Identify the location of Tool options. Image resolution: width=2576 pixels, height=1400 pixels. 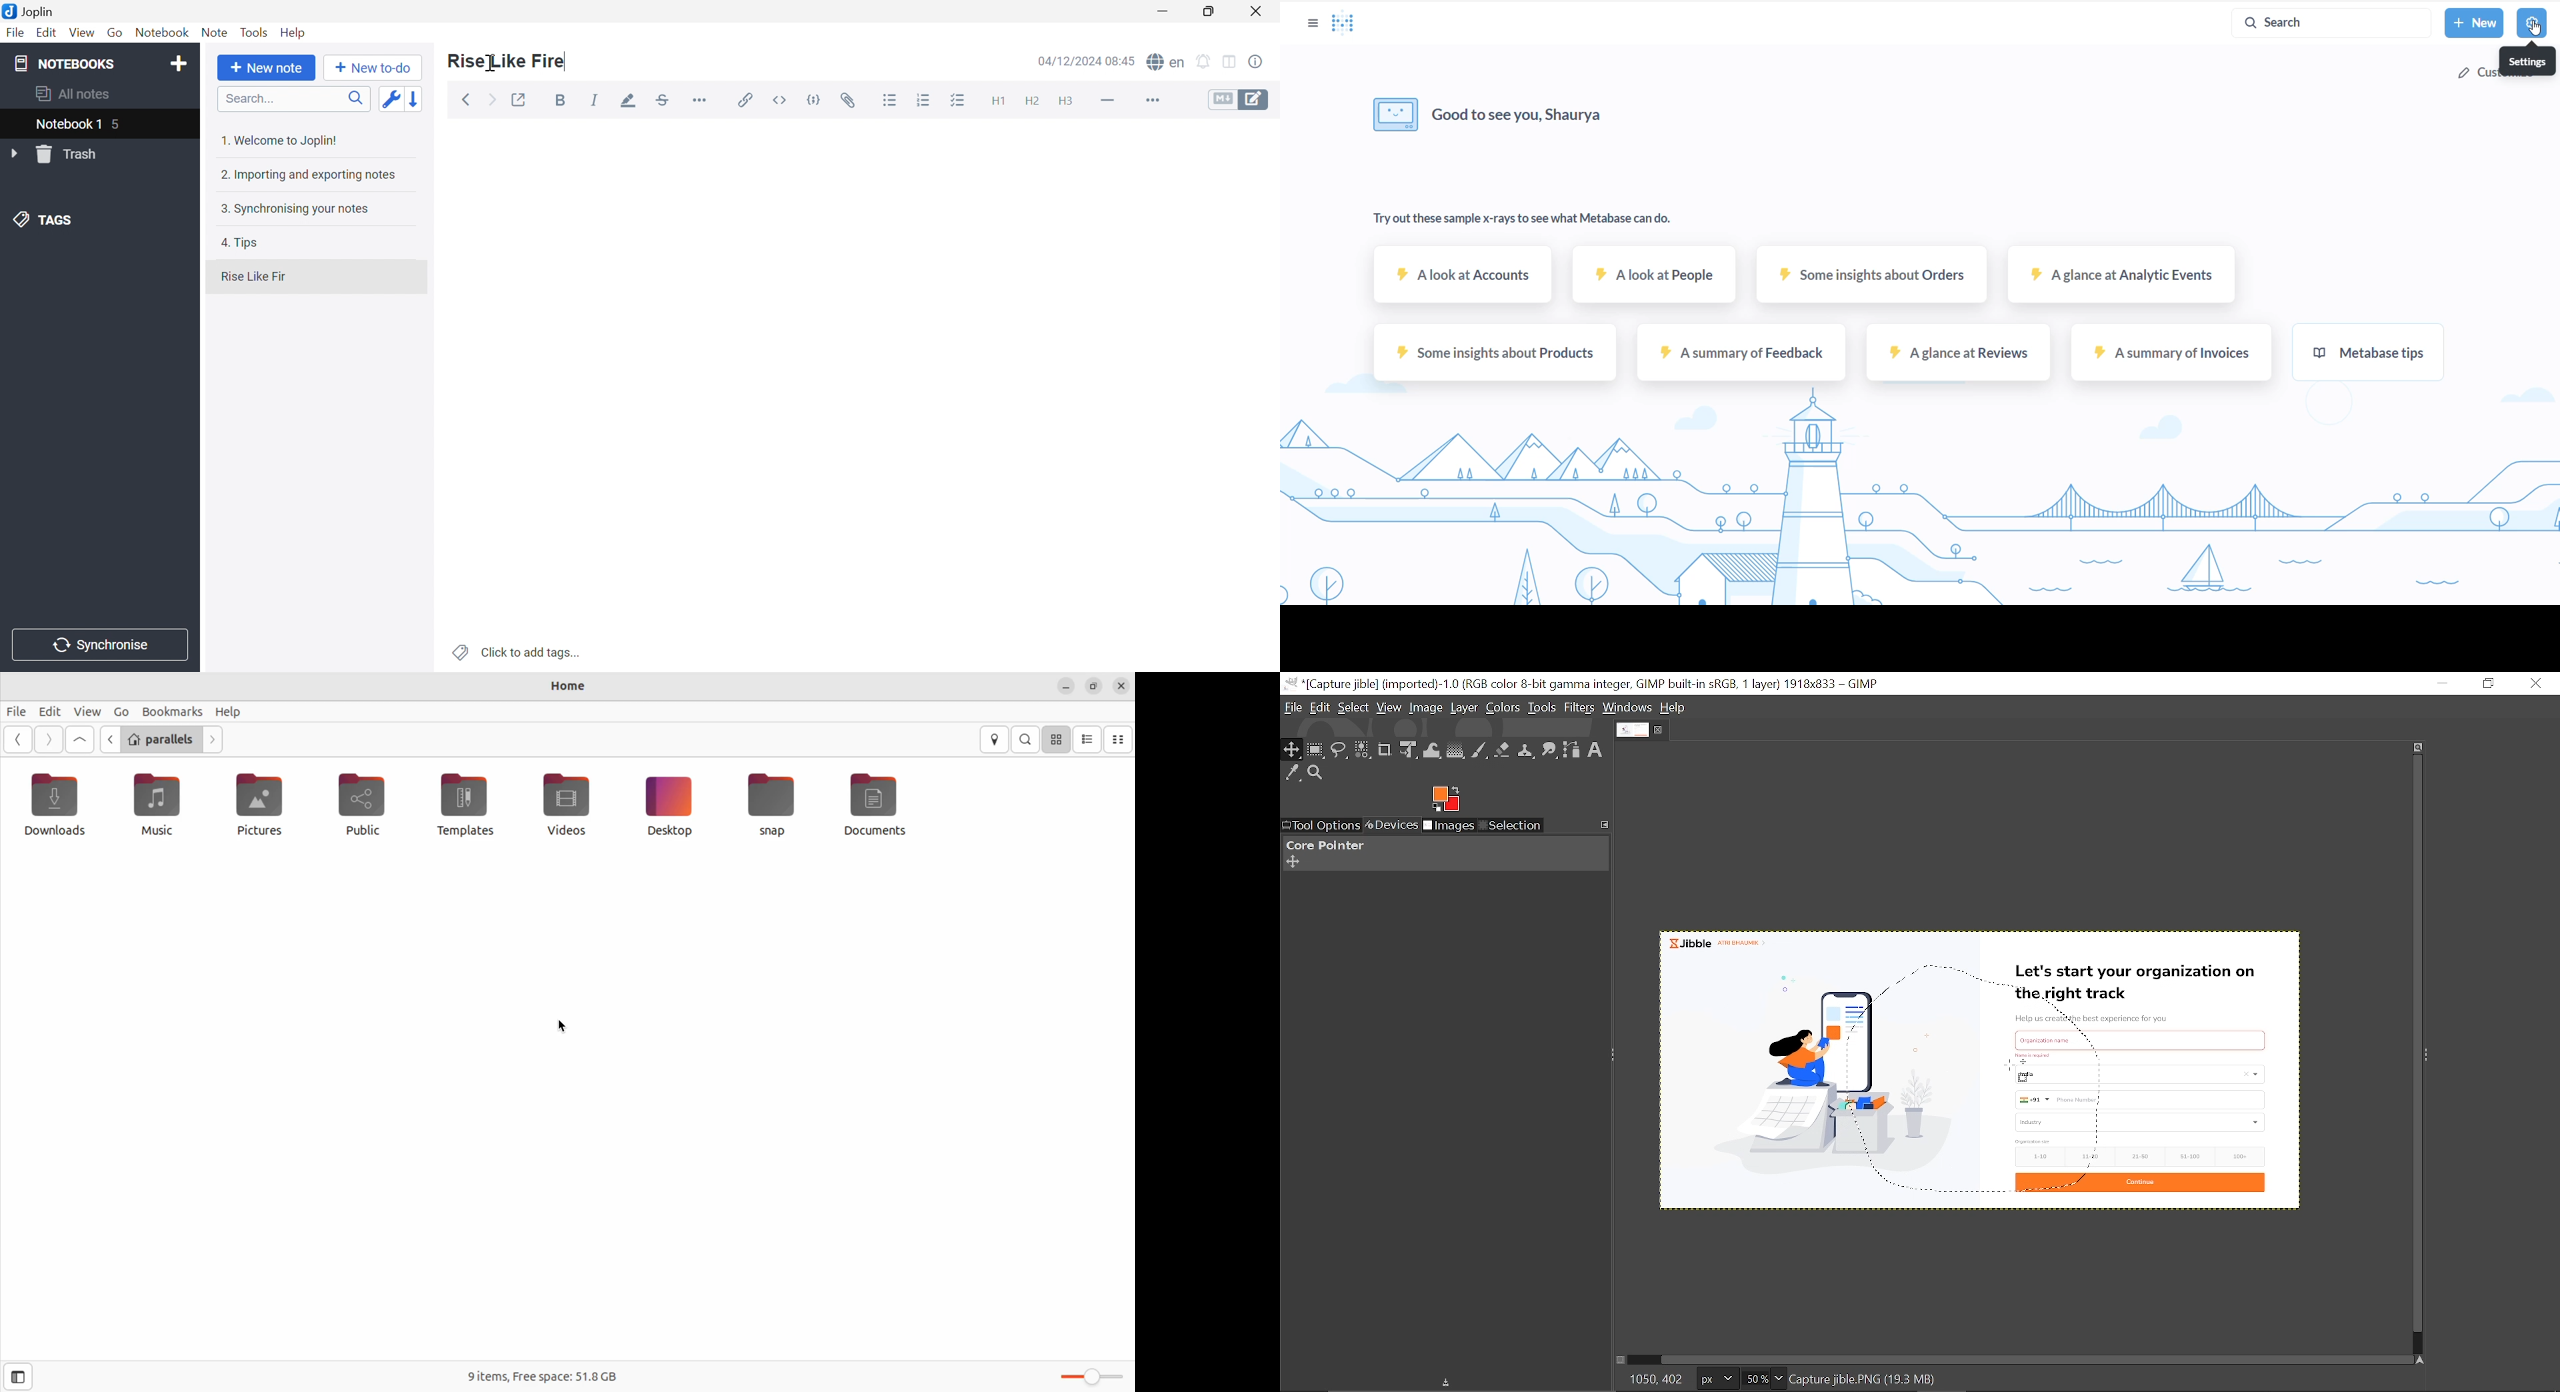
(1320, 826).